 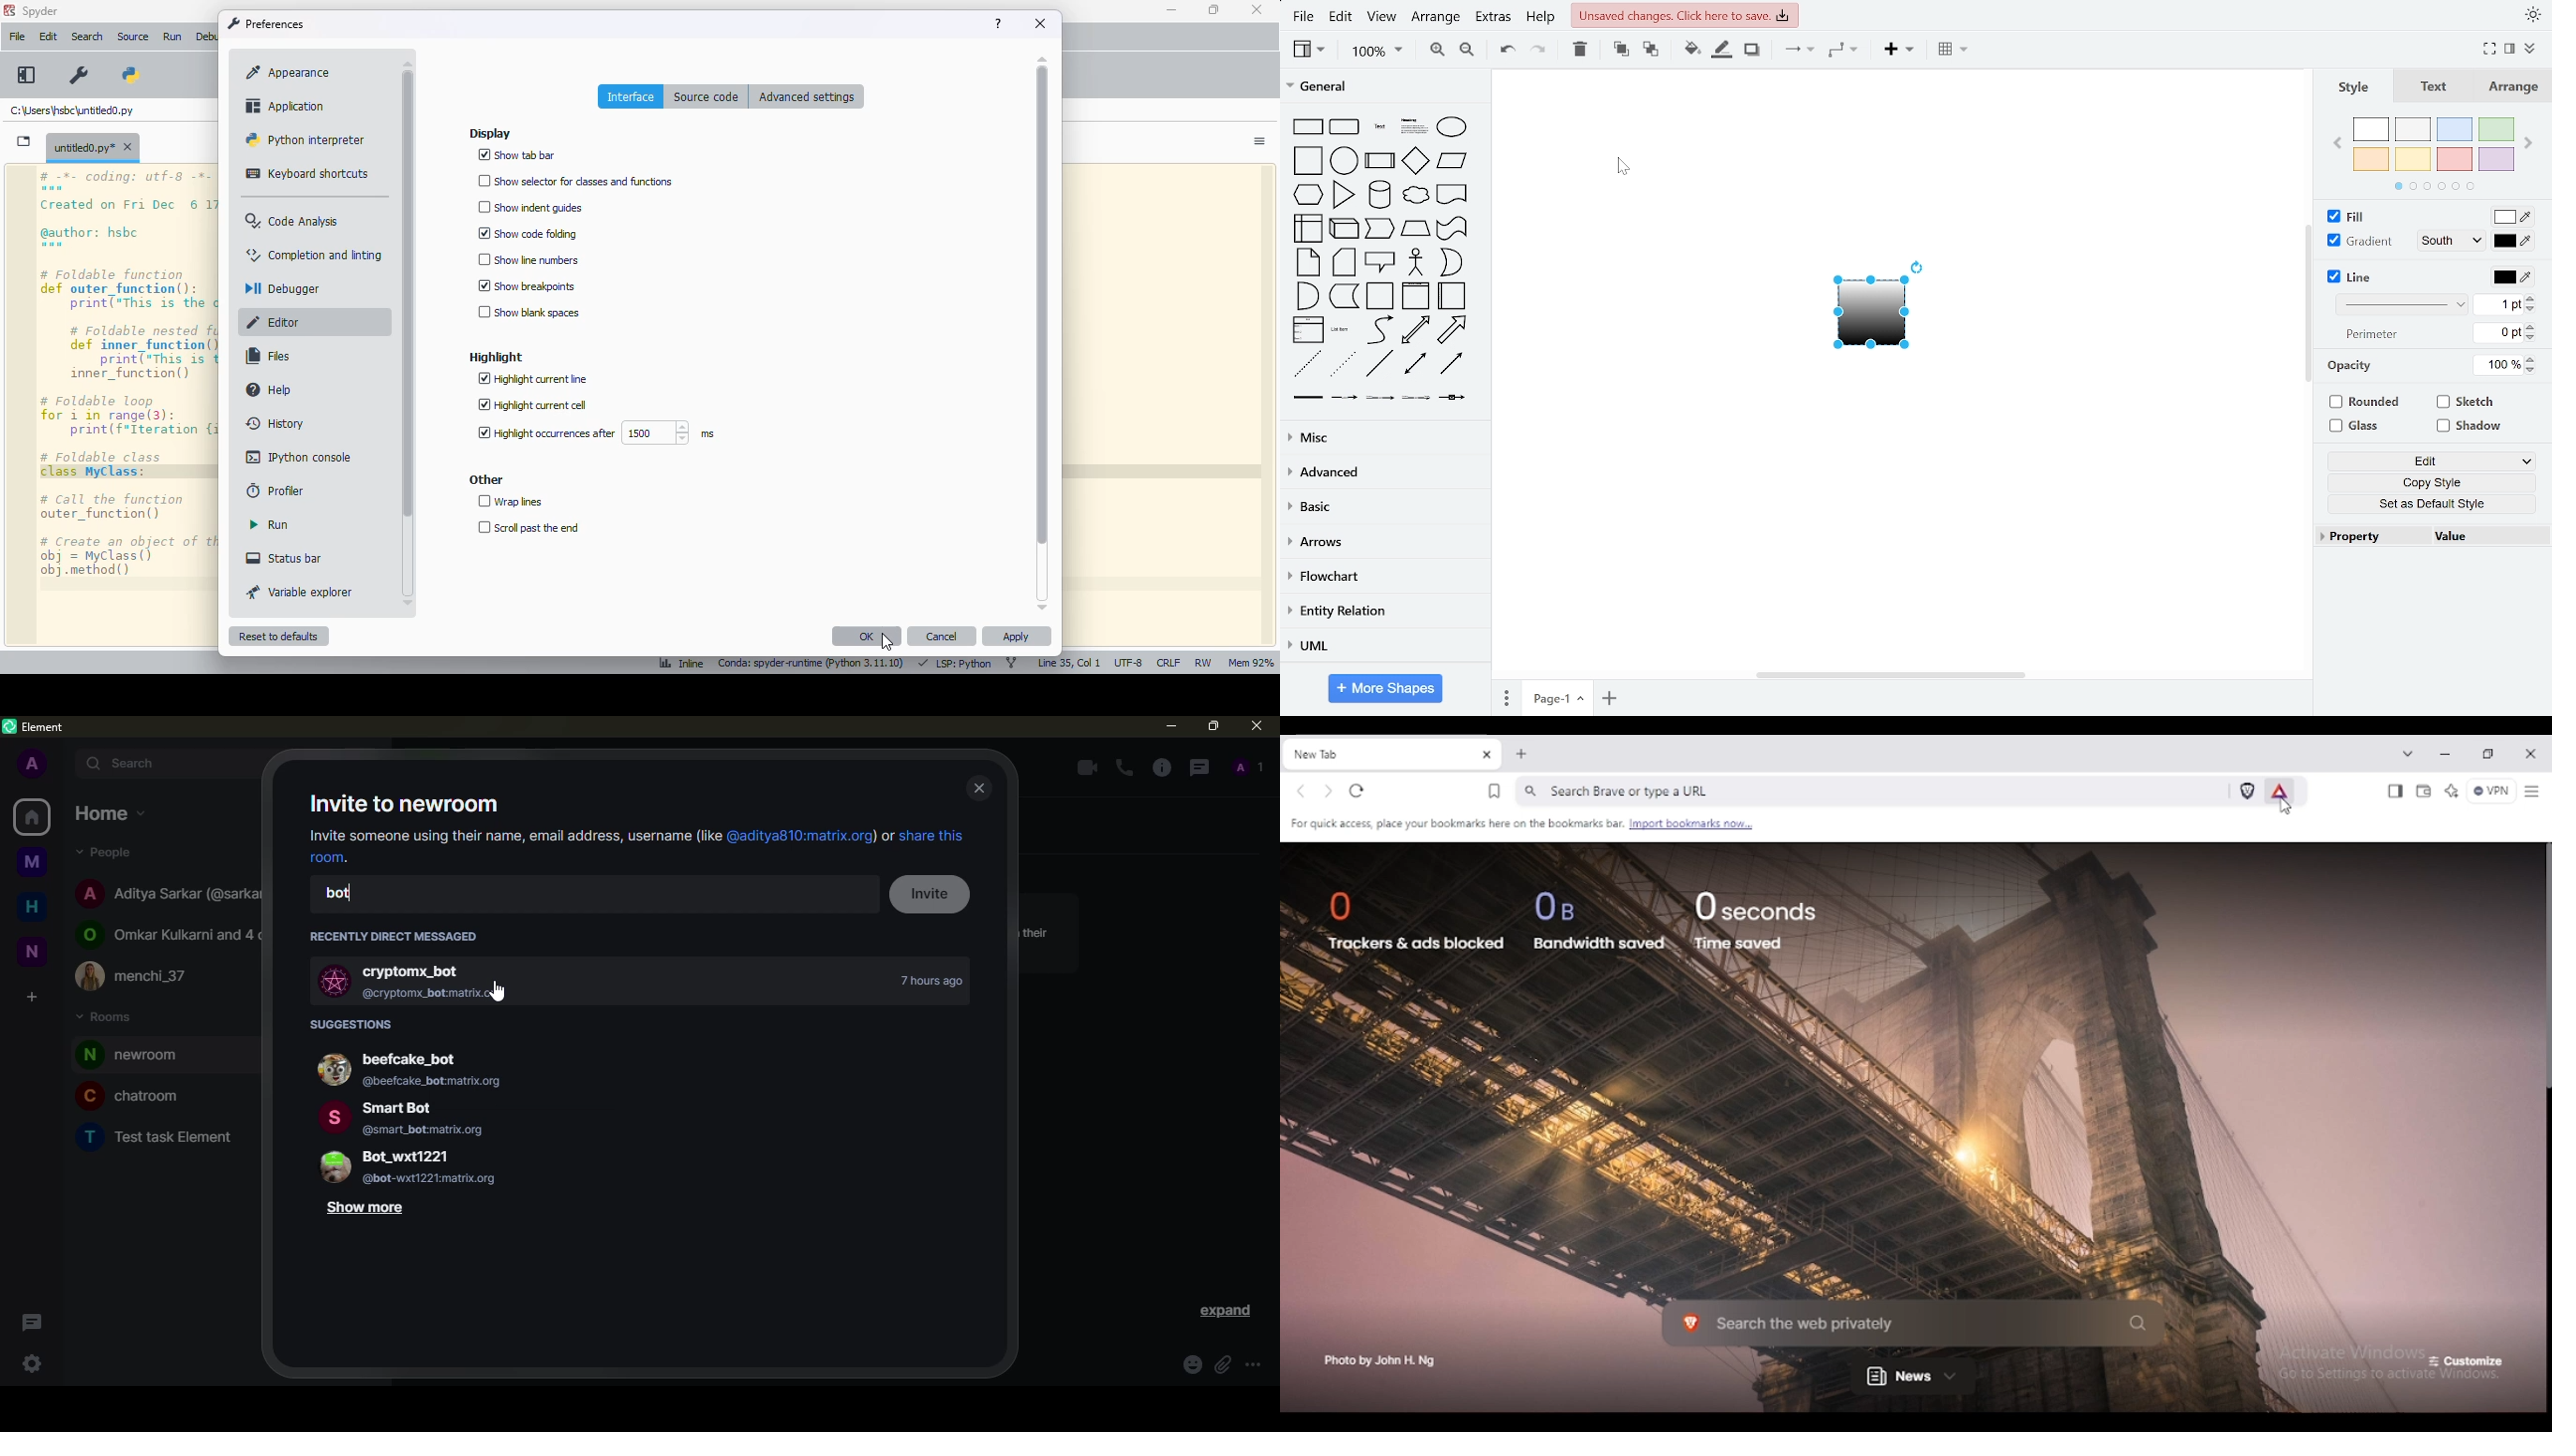 I want to click on basic, so click(x=1382, y=507).